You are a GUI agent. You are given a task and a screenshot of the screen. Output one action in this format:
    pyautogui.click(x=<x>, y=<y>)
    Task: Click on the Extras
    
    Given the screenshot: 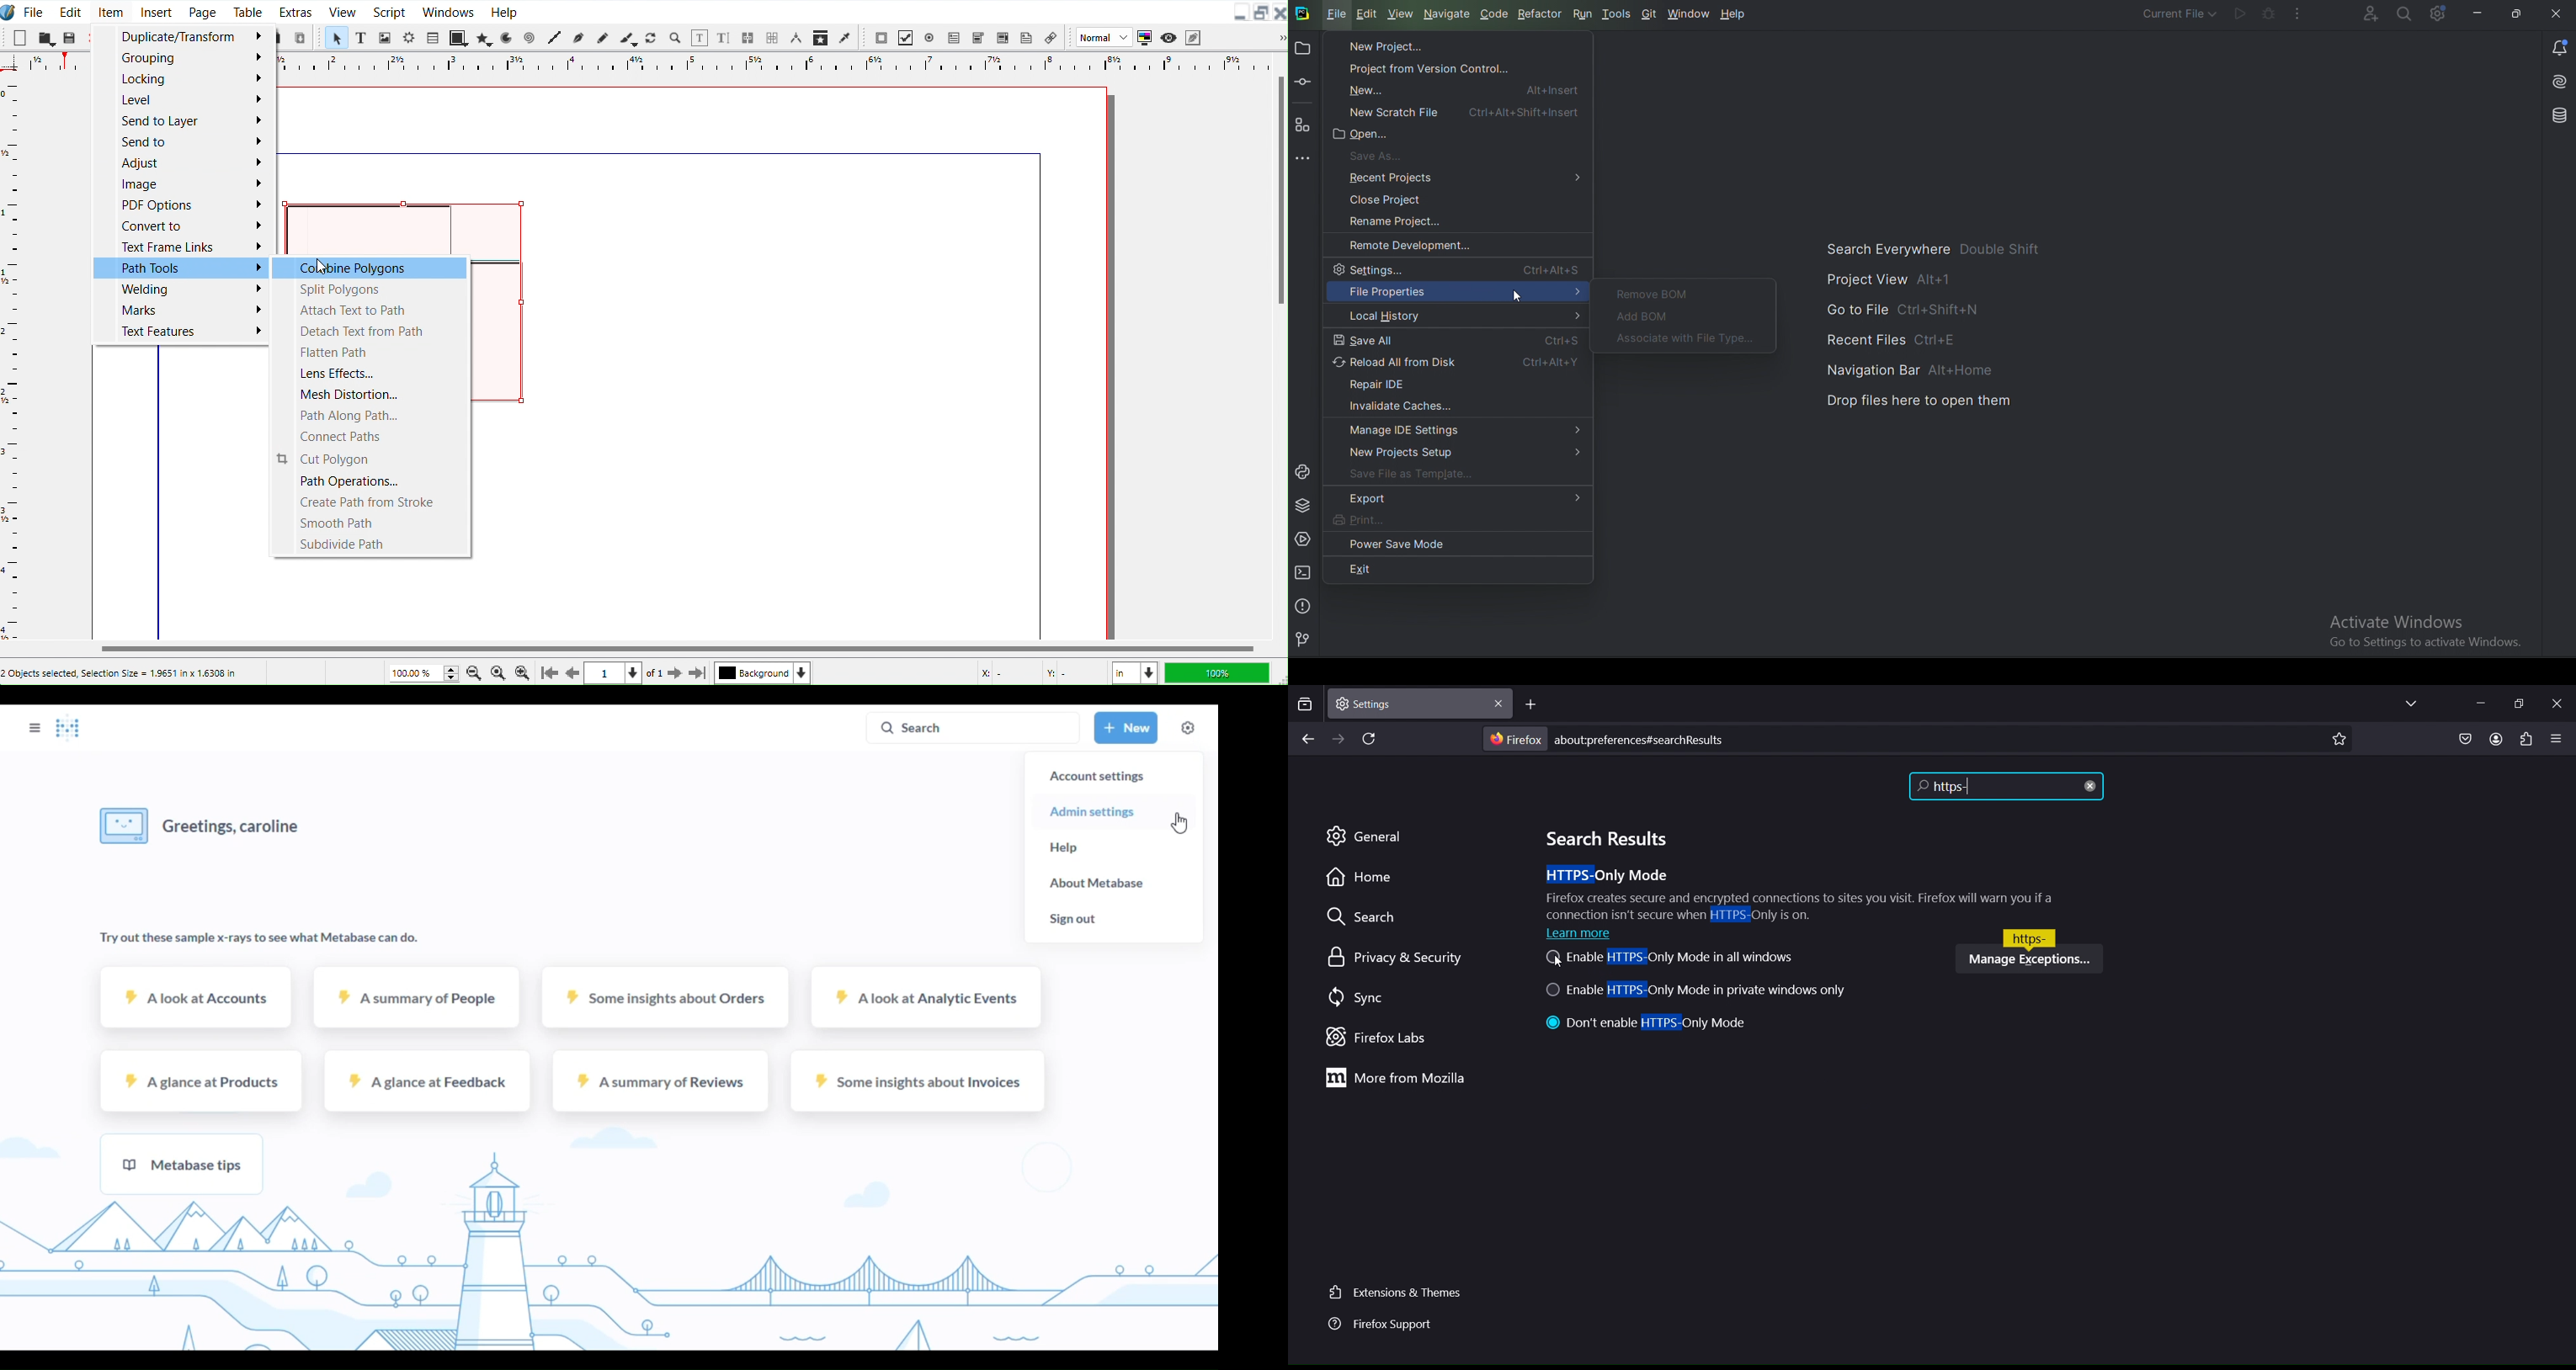 What is the action you would take?
    pyautogui.click(x=296, y=11)
    